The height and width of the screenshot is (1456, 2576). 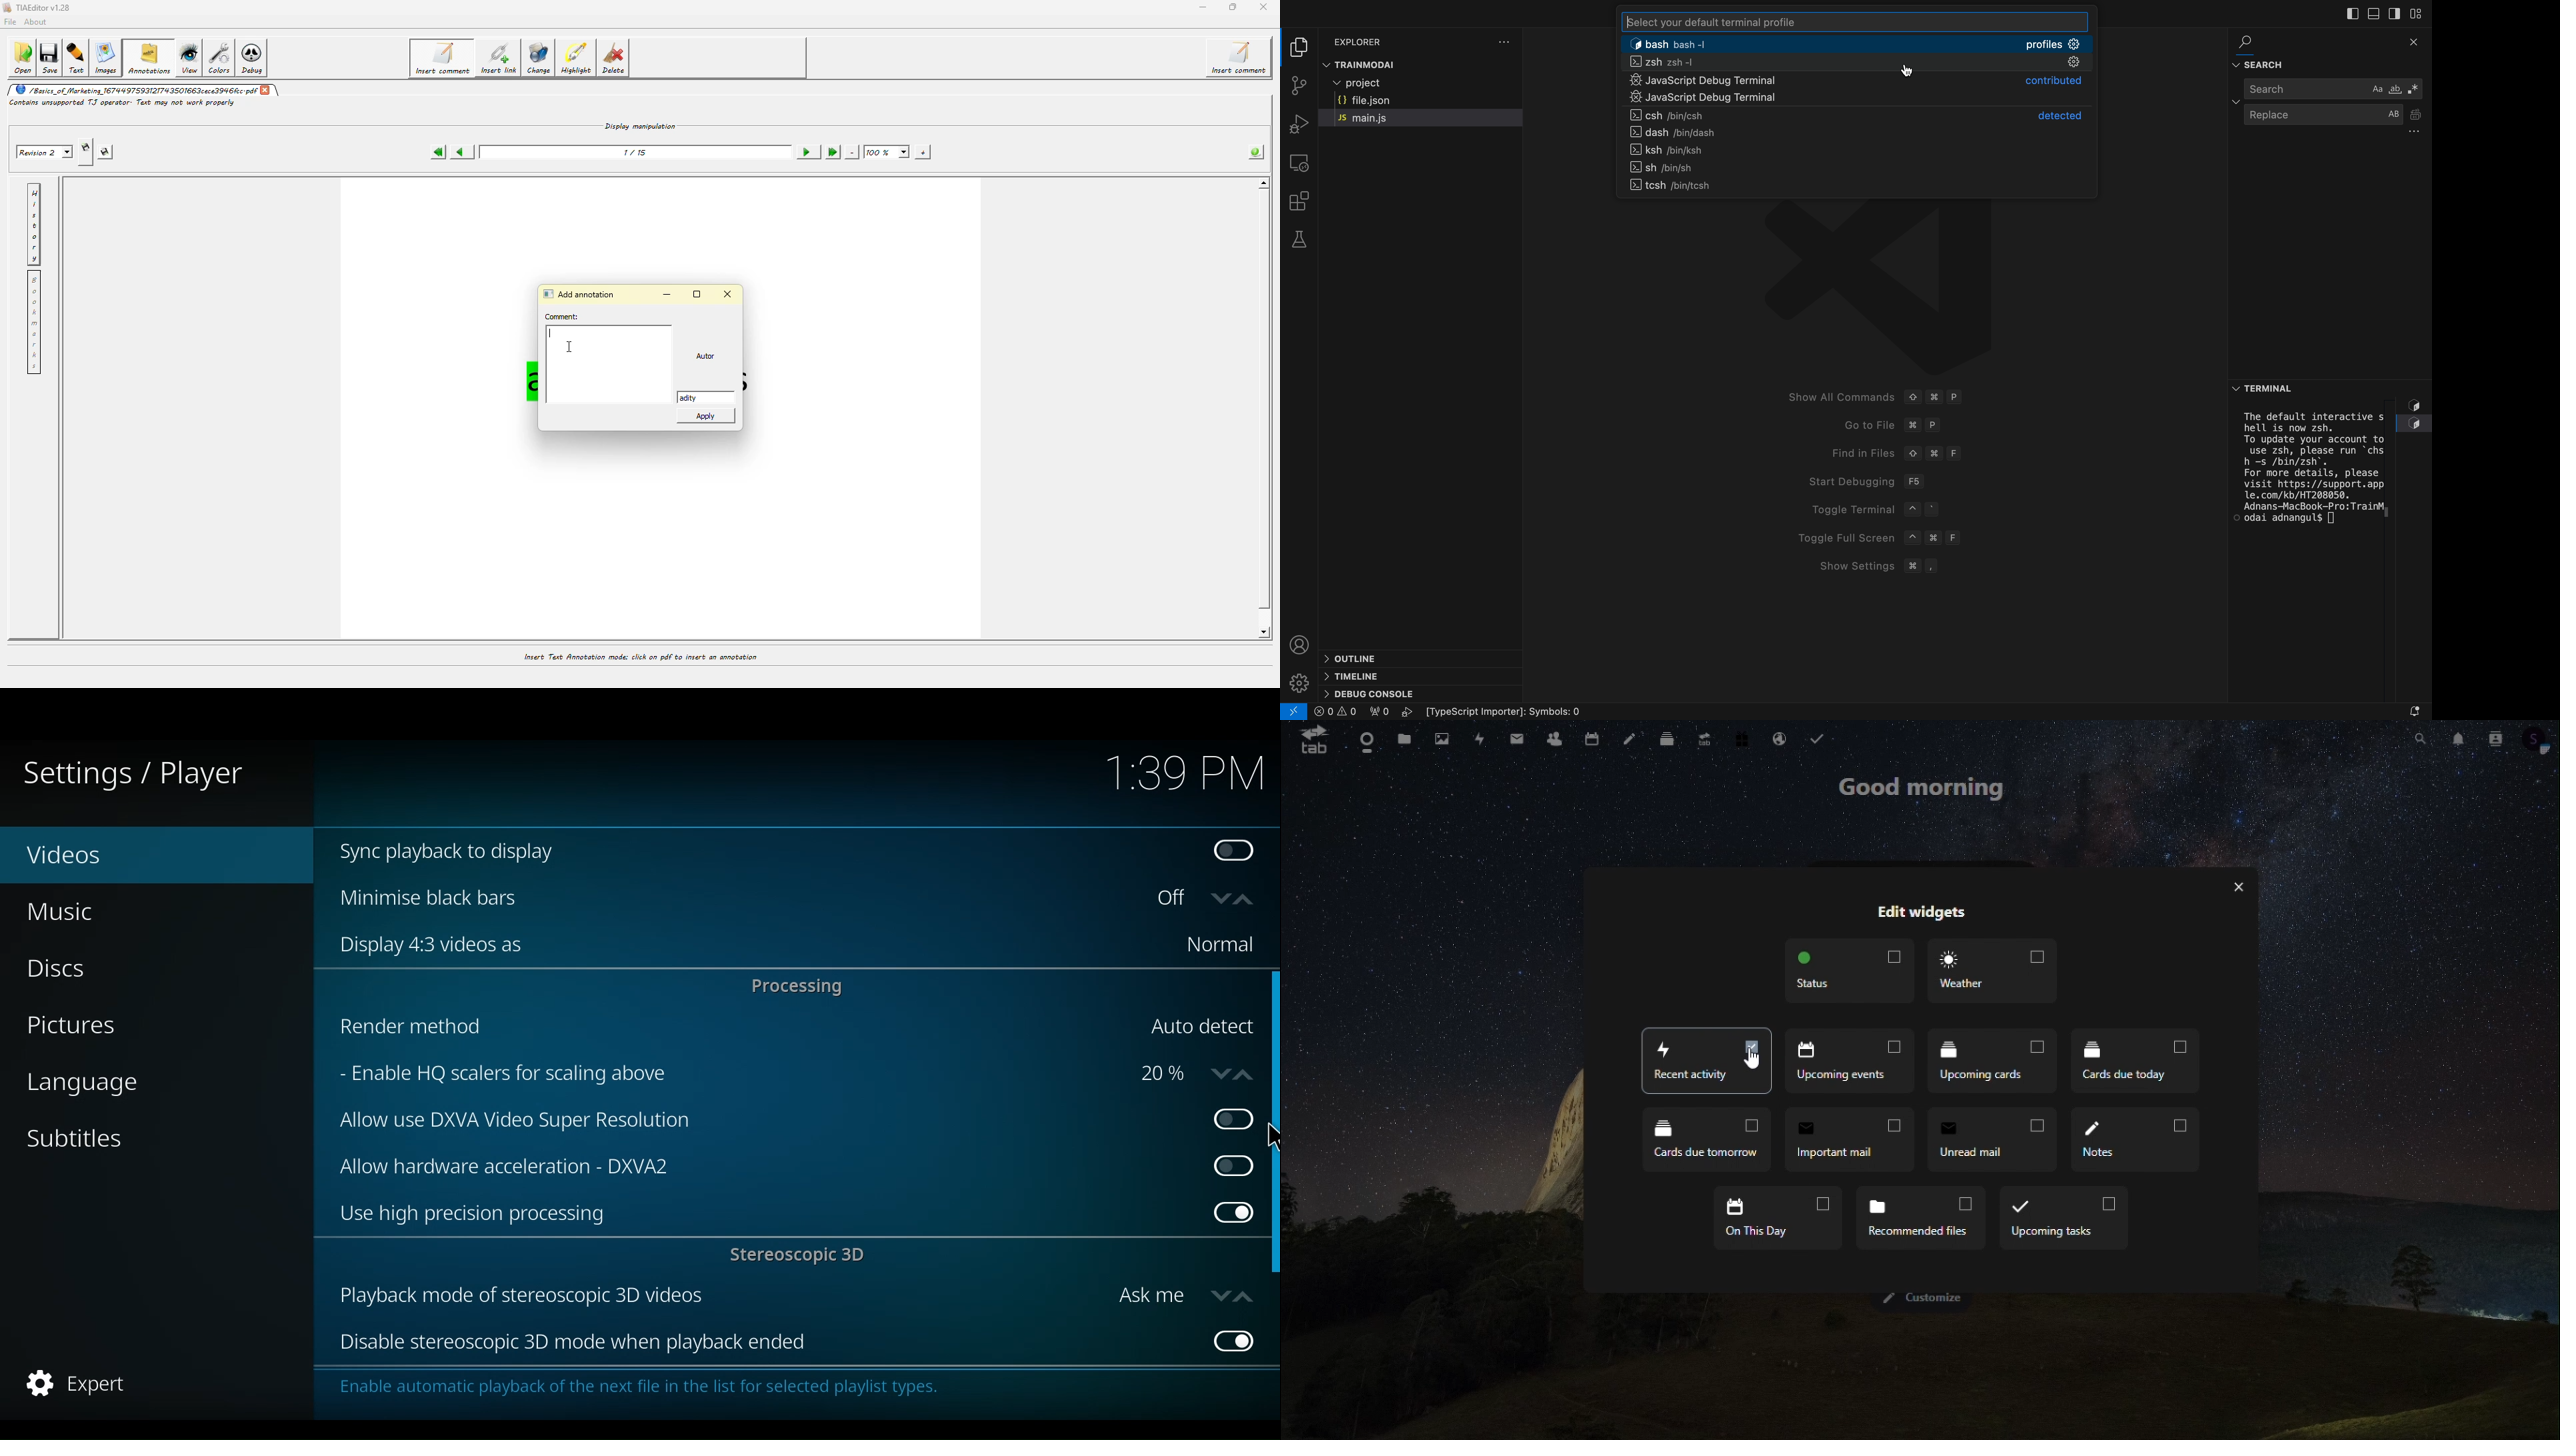 I want to click on important mail, so click(x=1848, y=1139).